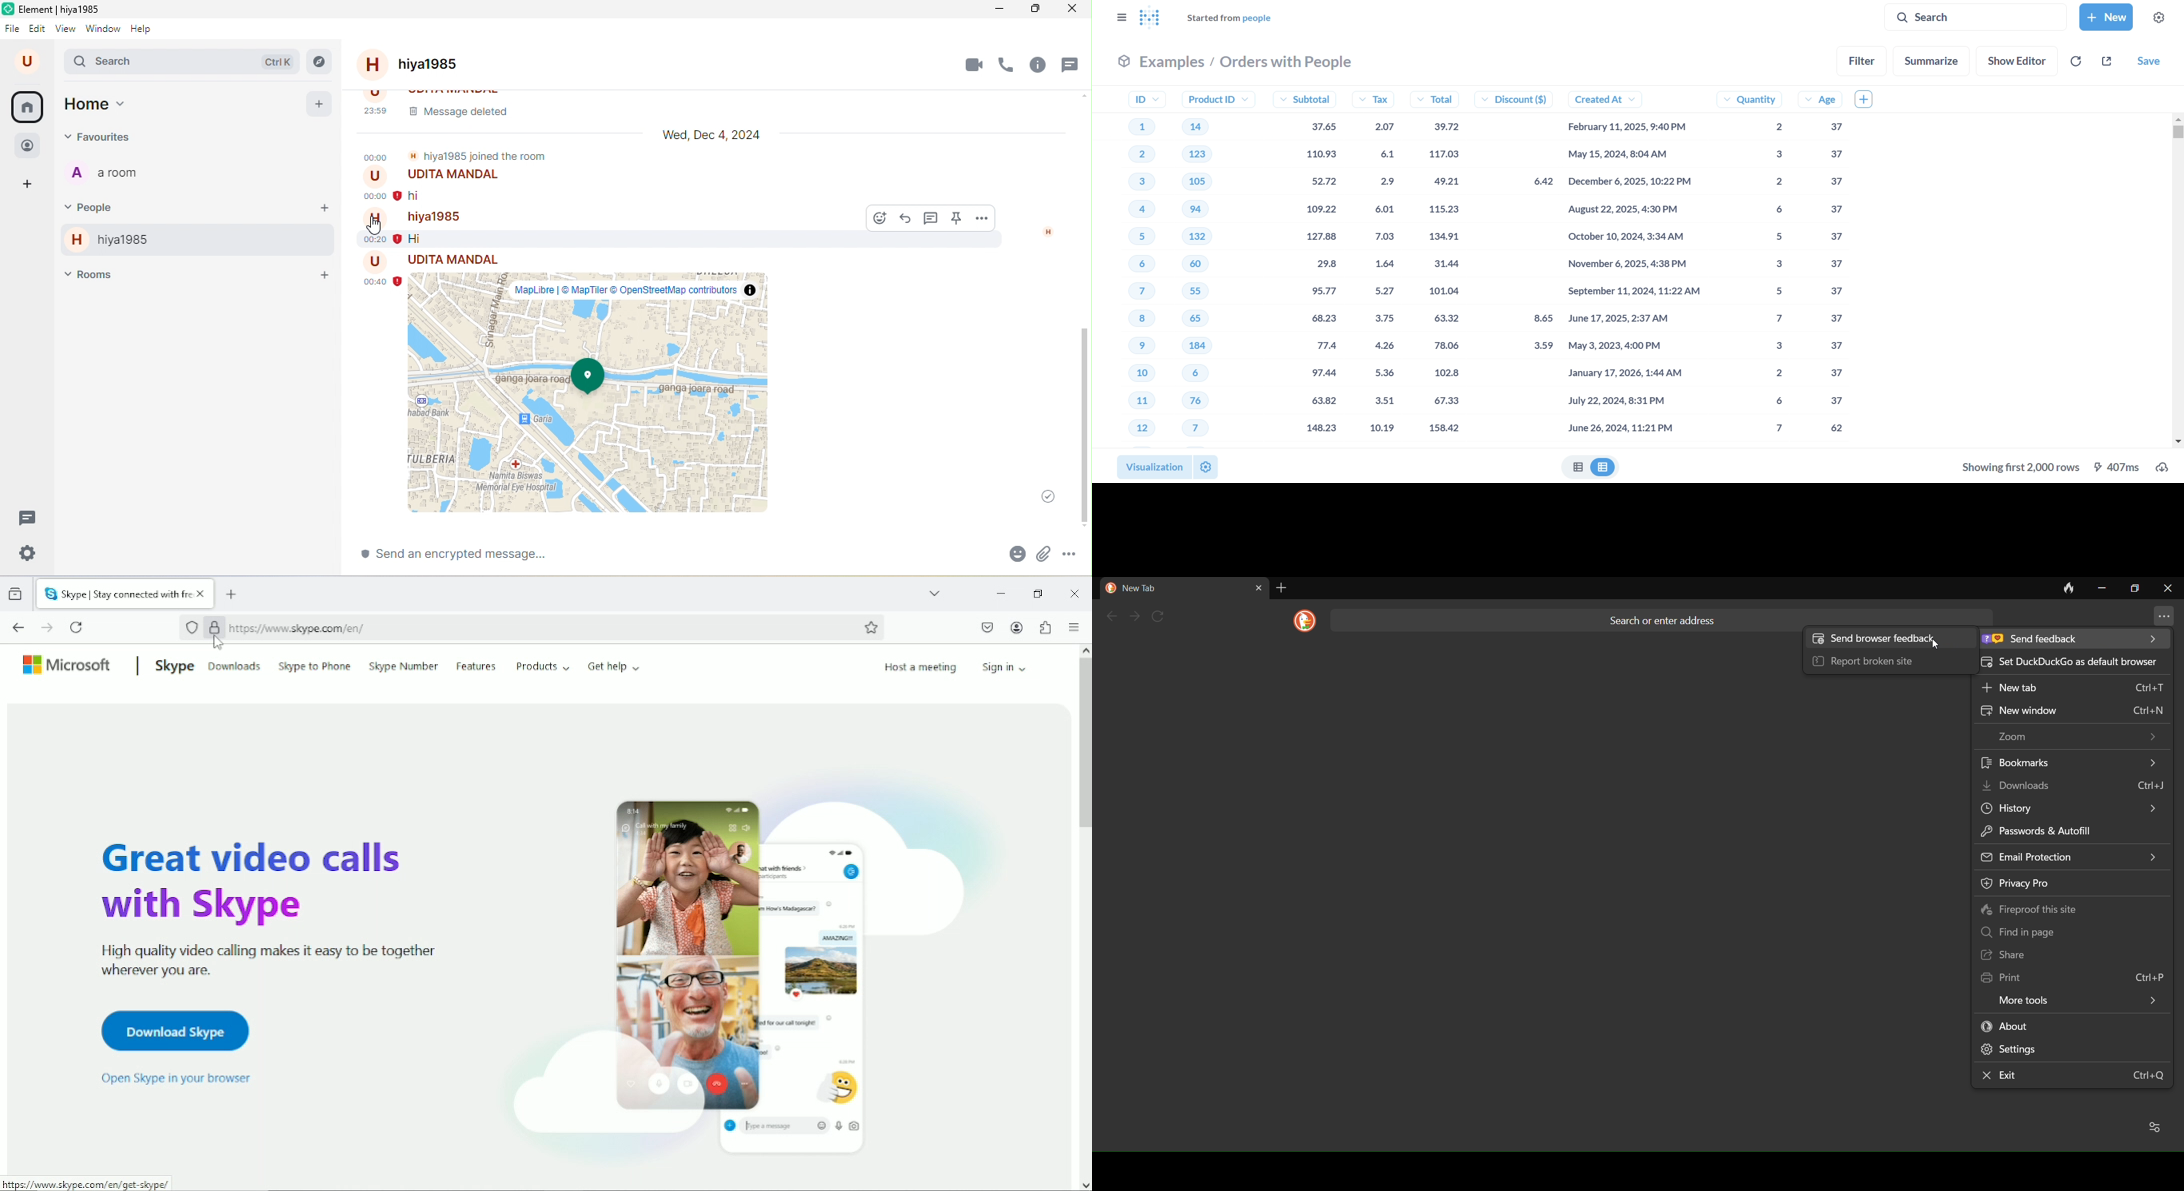 This screenshot has height=1204, width=2184. I want to click on pin, so click(958, 220).